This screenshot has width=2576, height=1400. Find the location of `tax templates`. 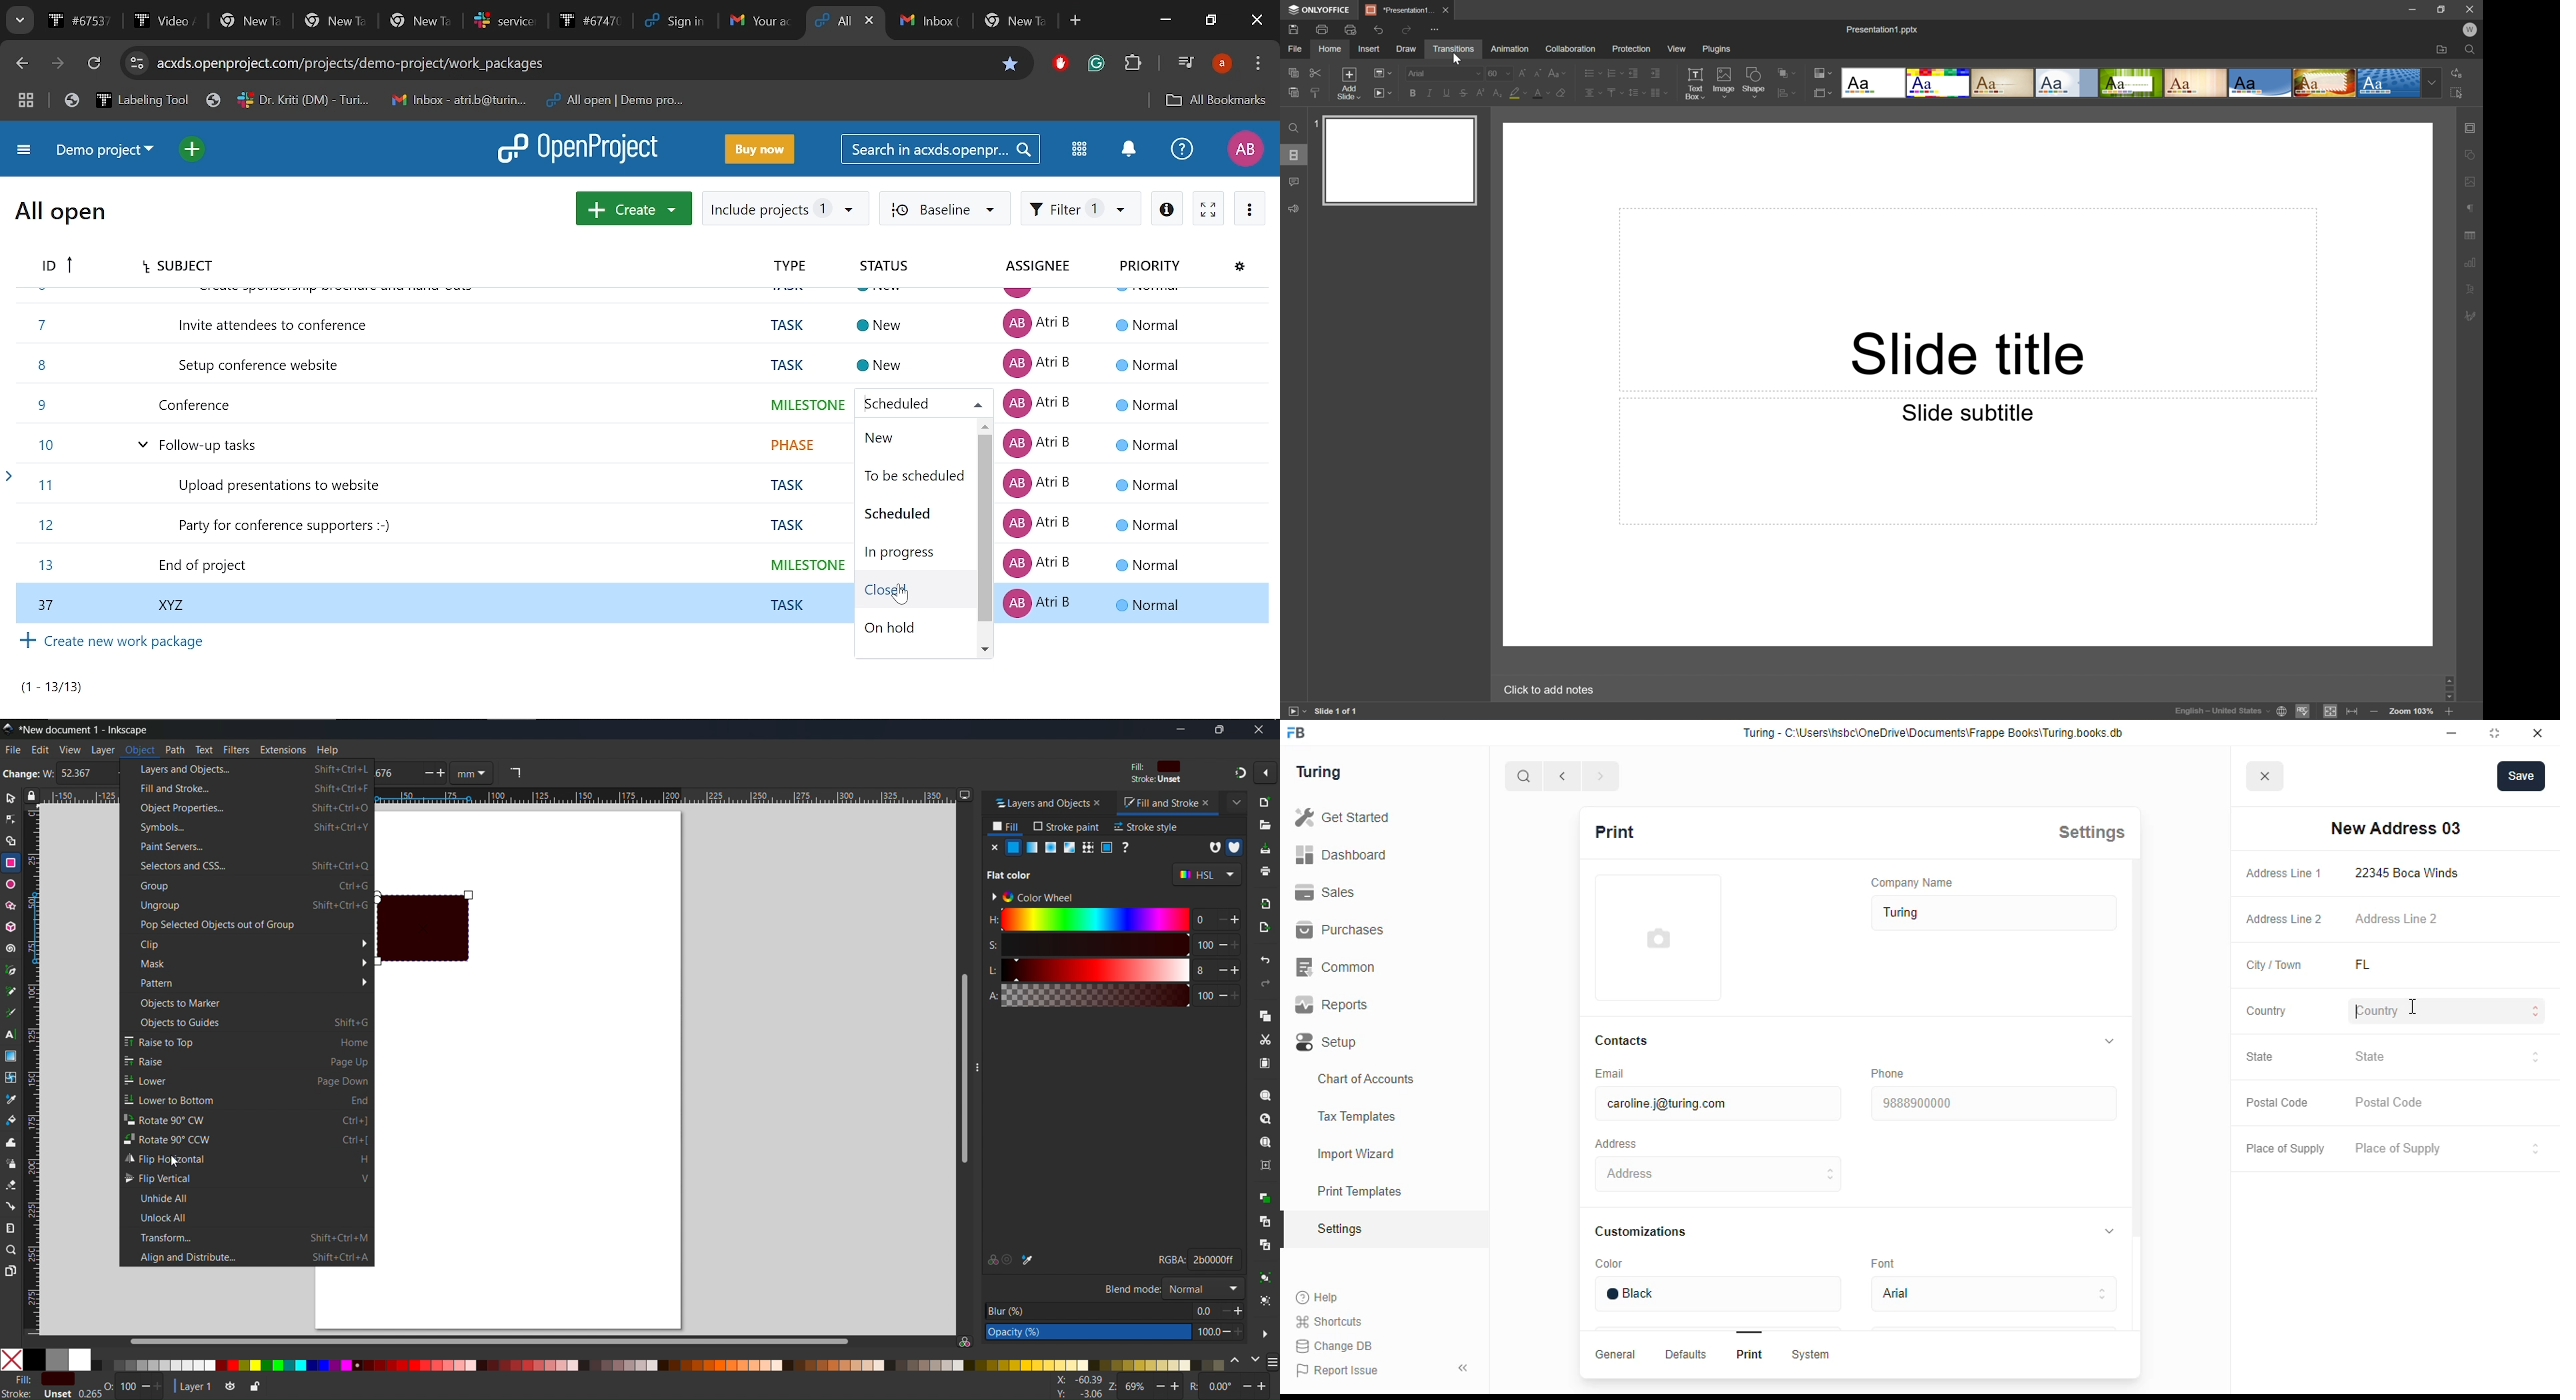

tax templates is located at coordinates (1356, 1116).